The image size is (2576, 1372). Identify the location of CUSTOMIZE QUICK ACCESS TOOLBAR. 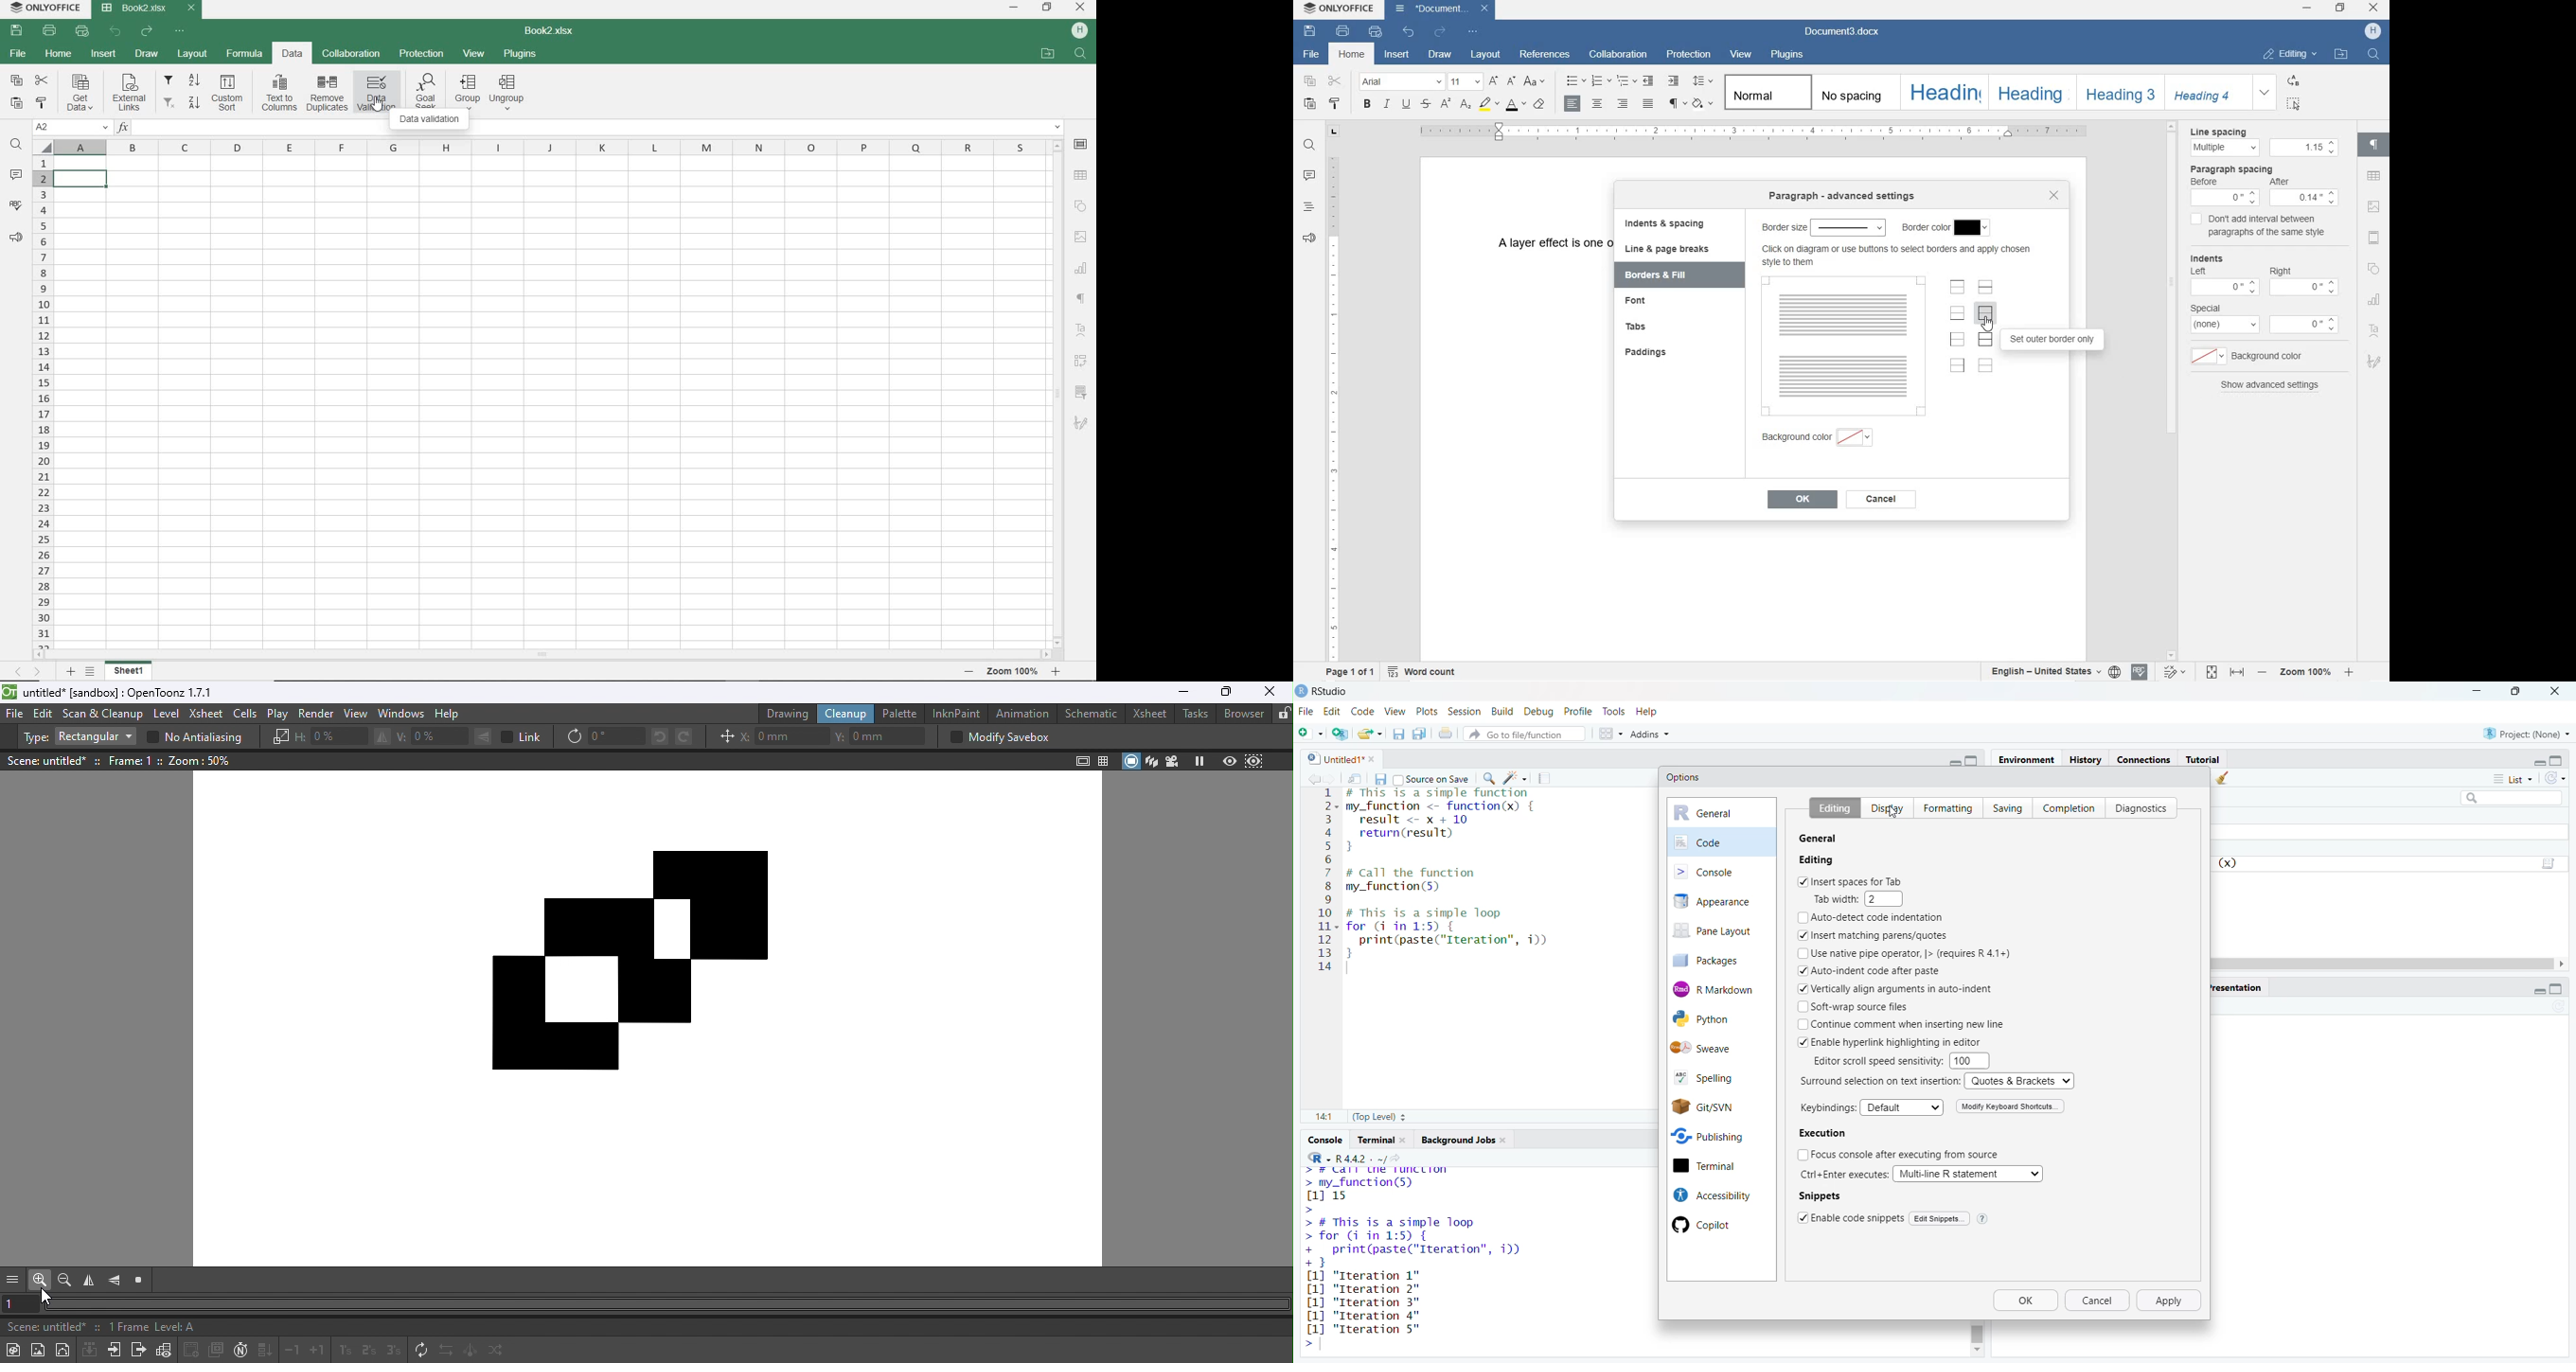
(1474, 33).